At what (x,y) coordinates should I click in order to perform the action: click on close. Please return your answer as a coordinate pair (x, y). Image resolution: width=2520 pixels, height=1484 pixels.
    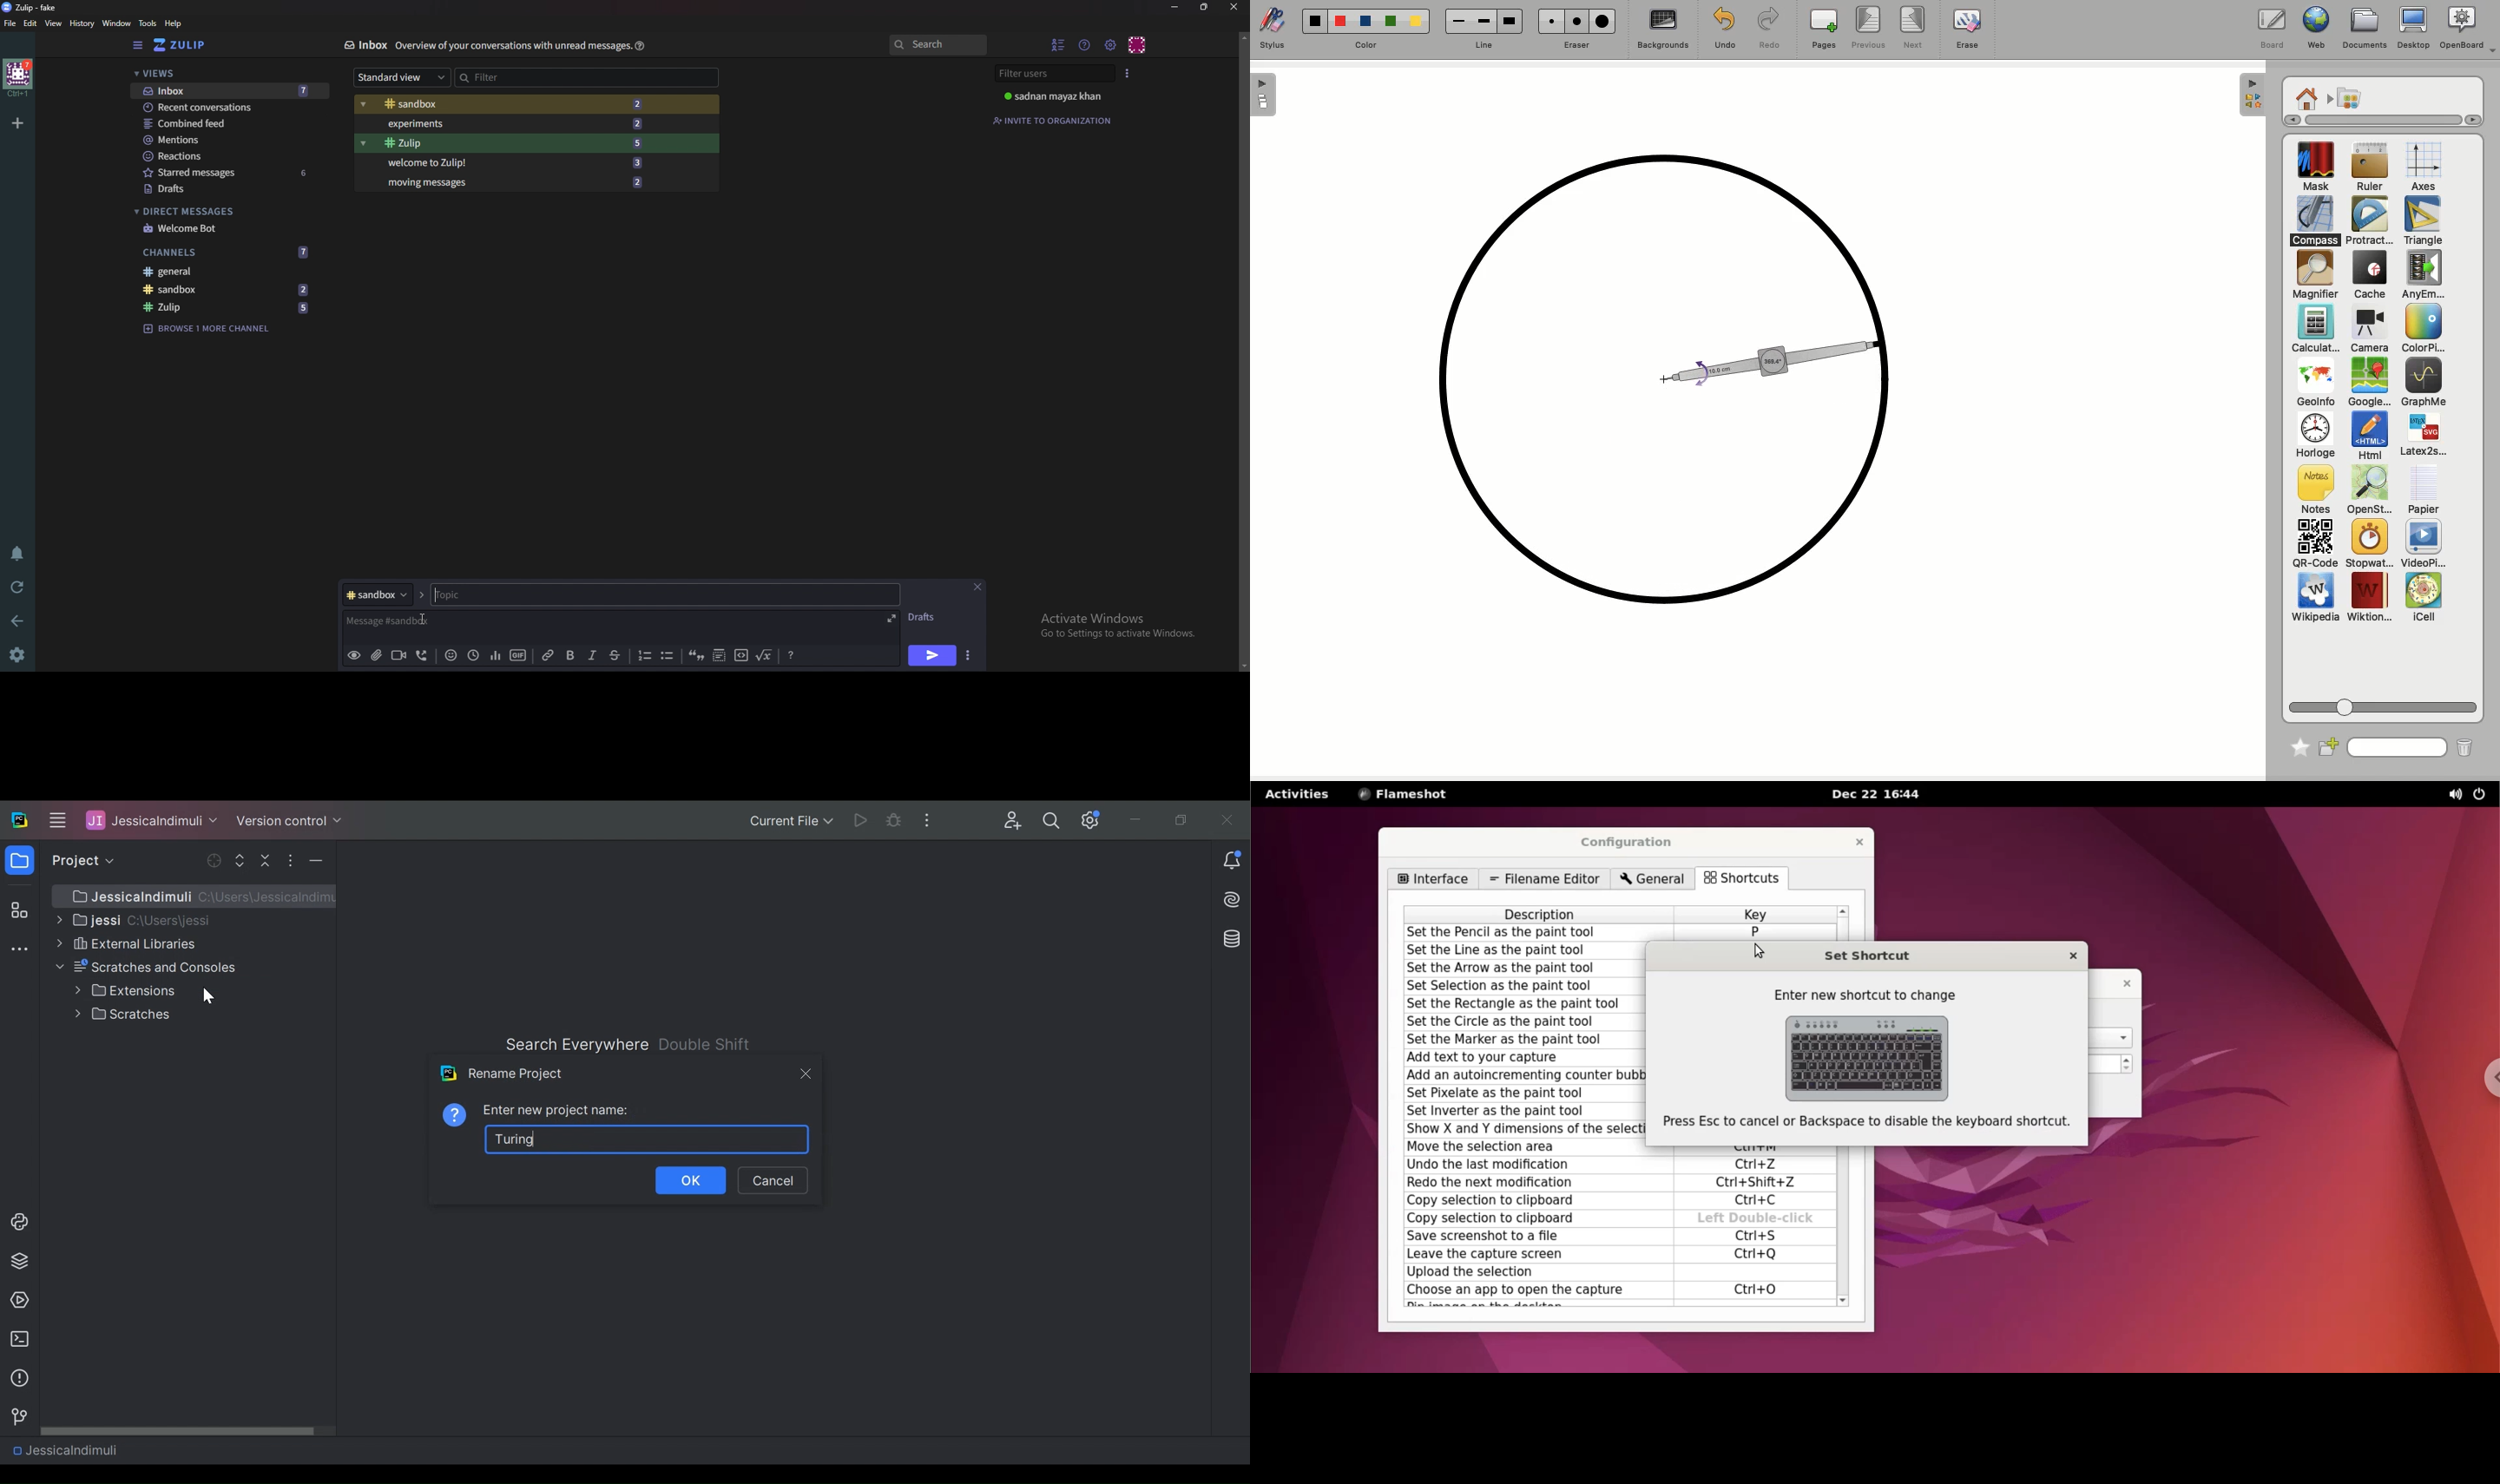
    Looking at the image, I should click on (1858, 842).